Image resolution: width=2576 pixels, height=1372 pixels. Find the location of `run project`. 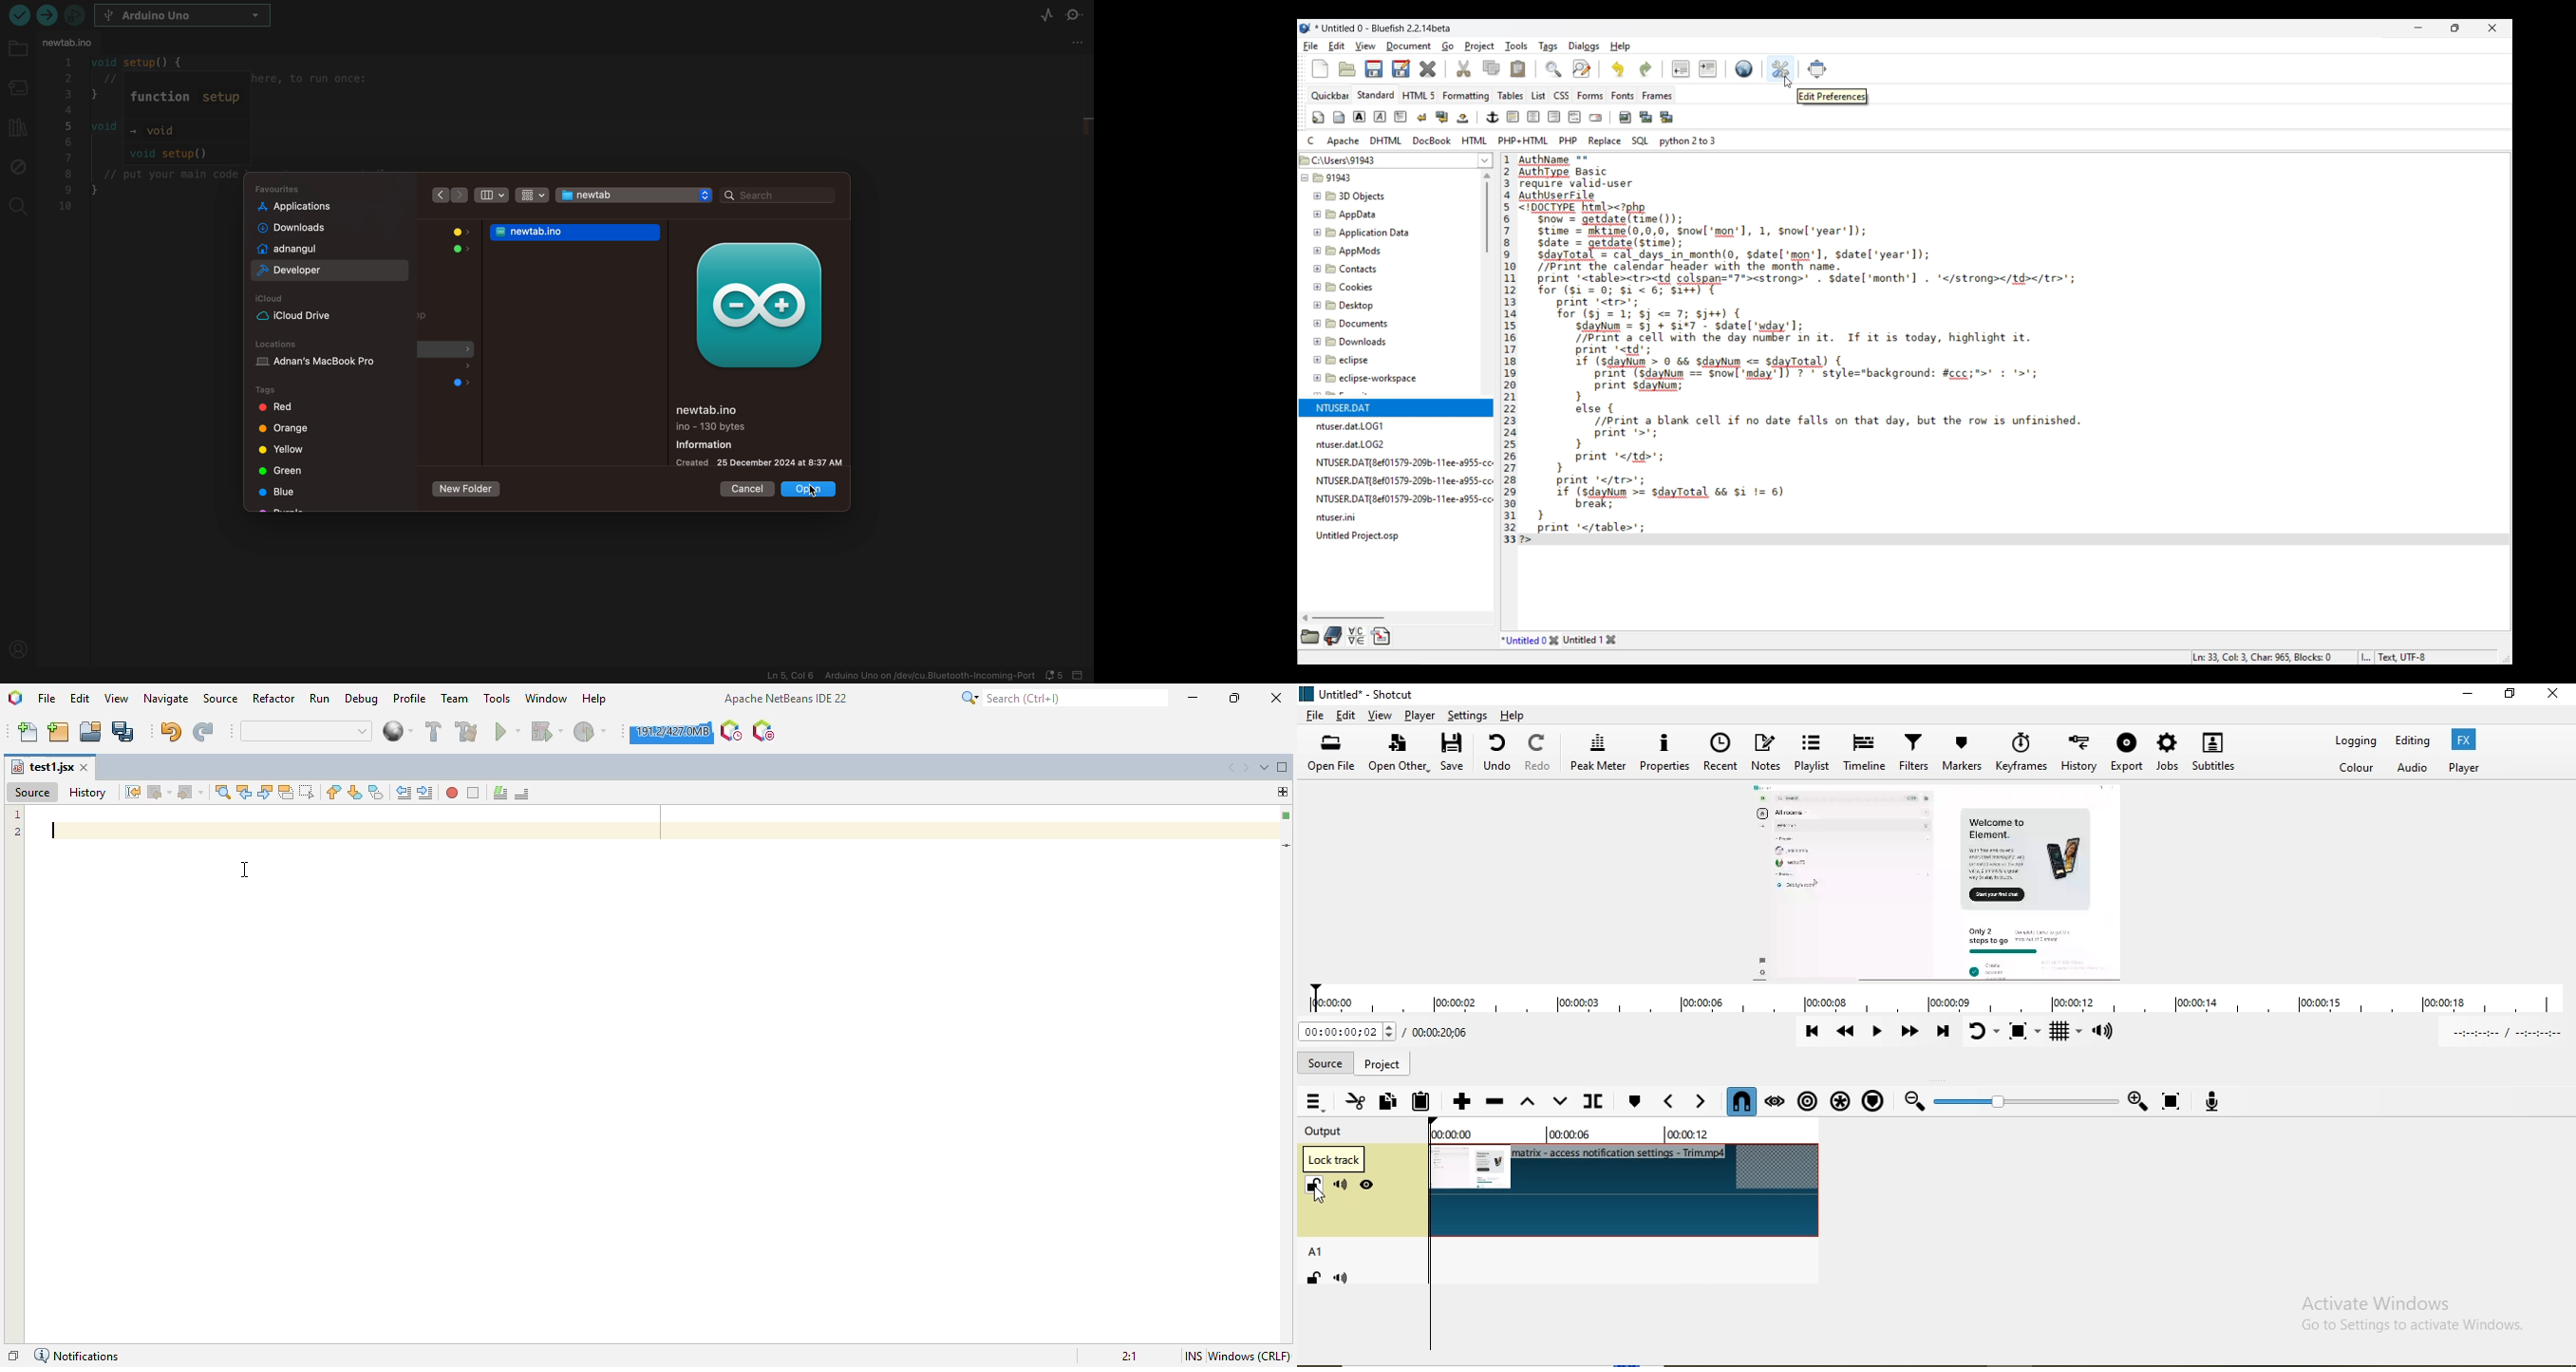

run project is located at coordinates (507, 731).